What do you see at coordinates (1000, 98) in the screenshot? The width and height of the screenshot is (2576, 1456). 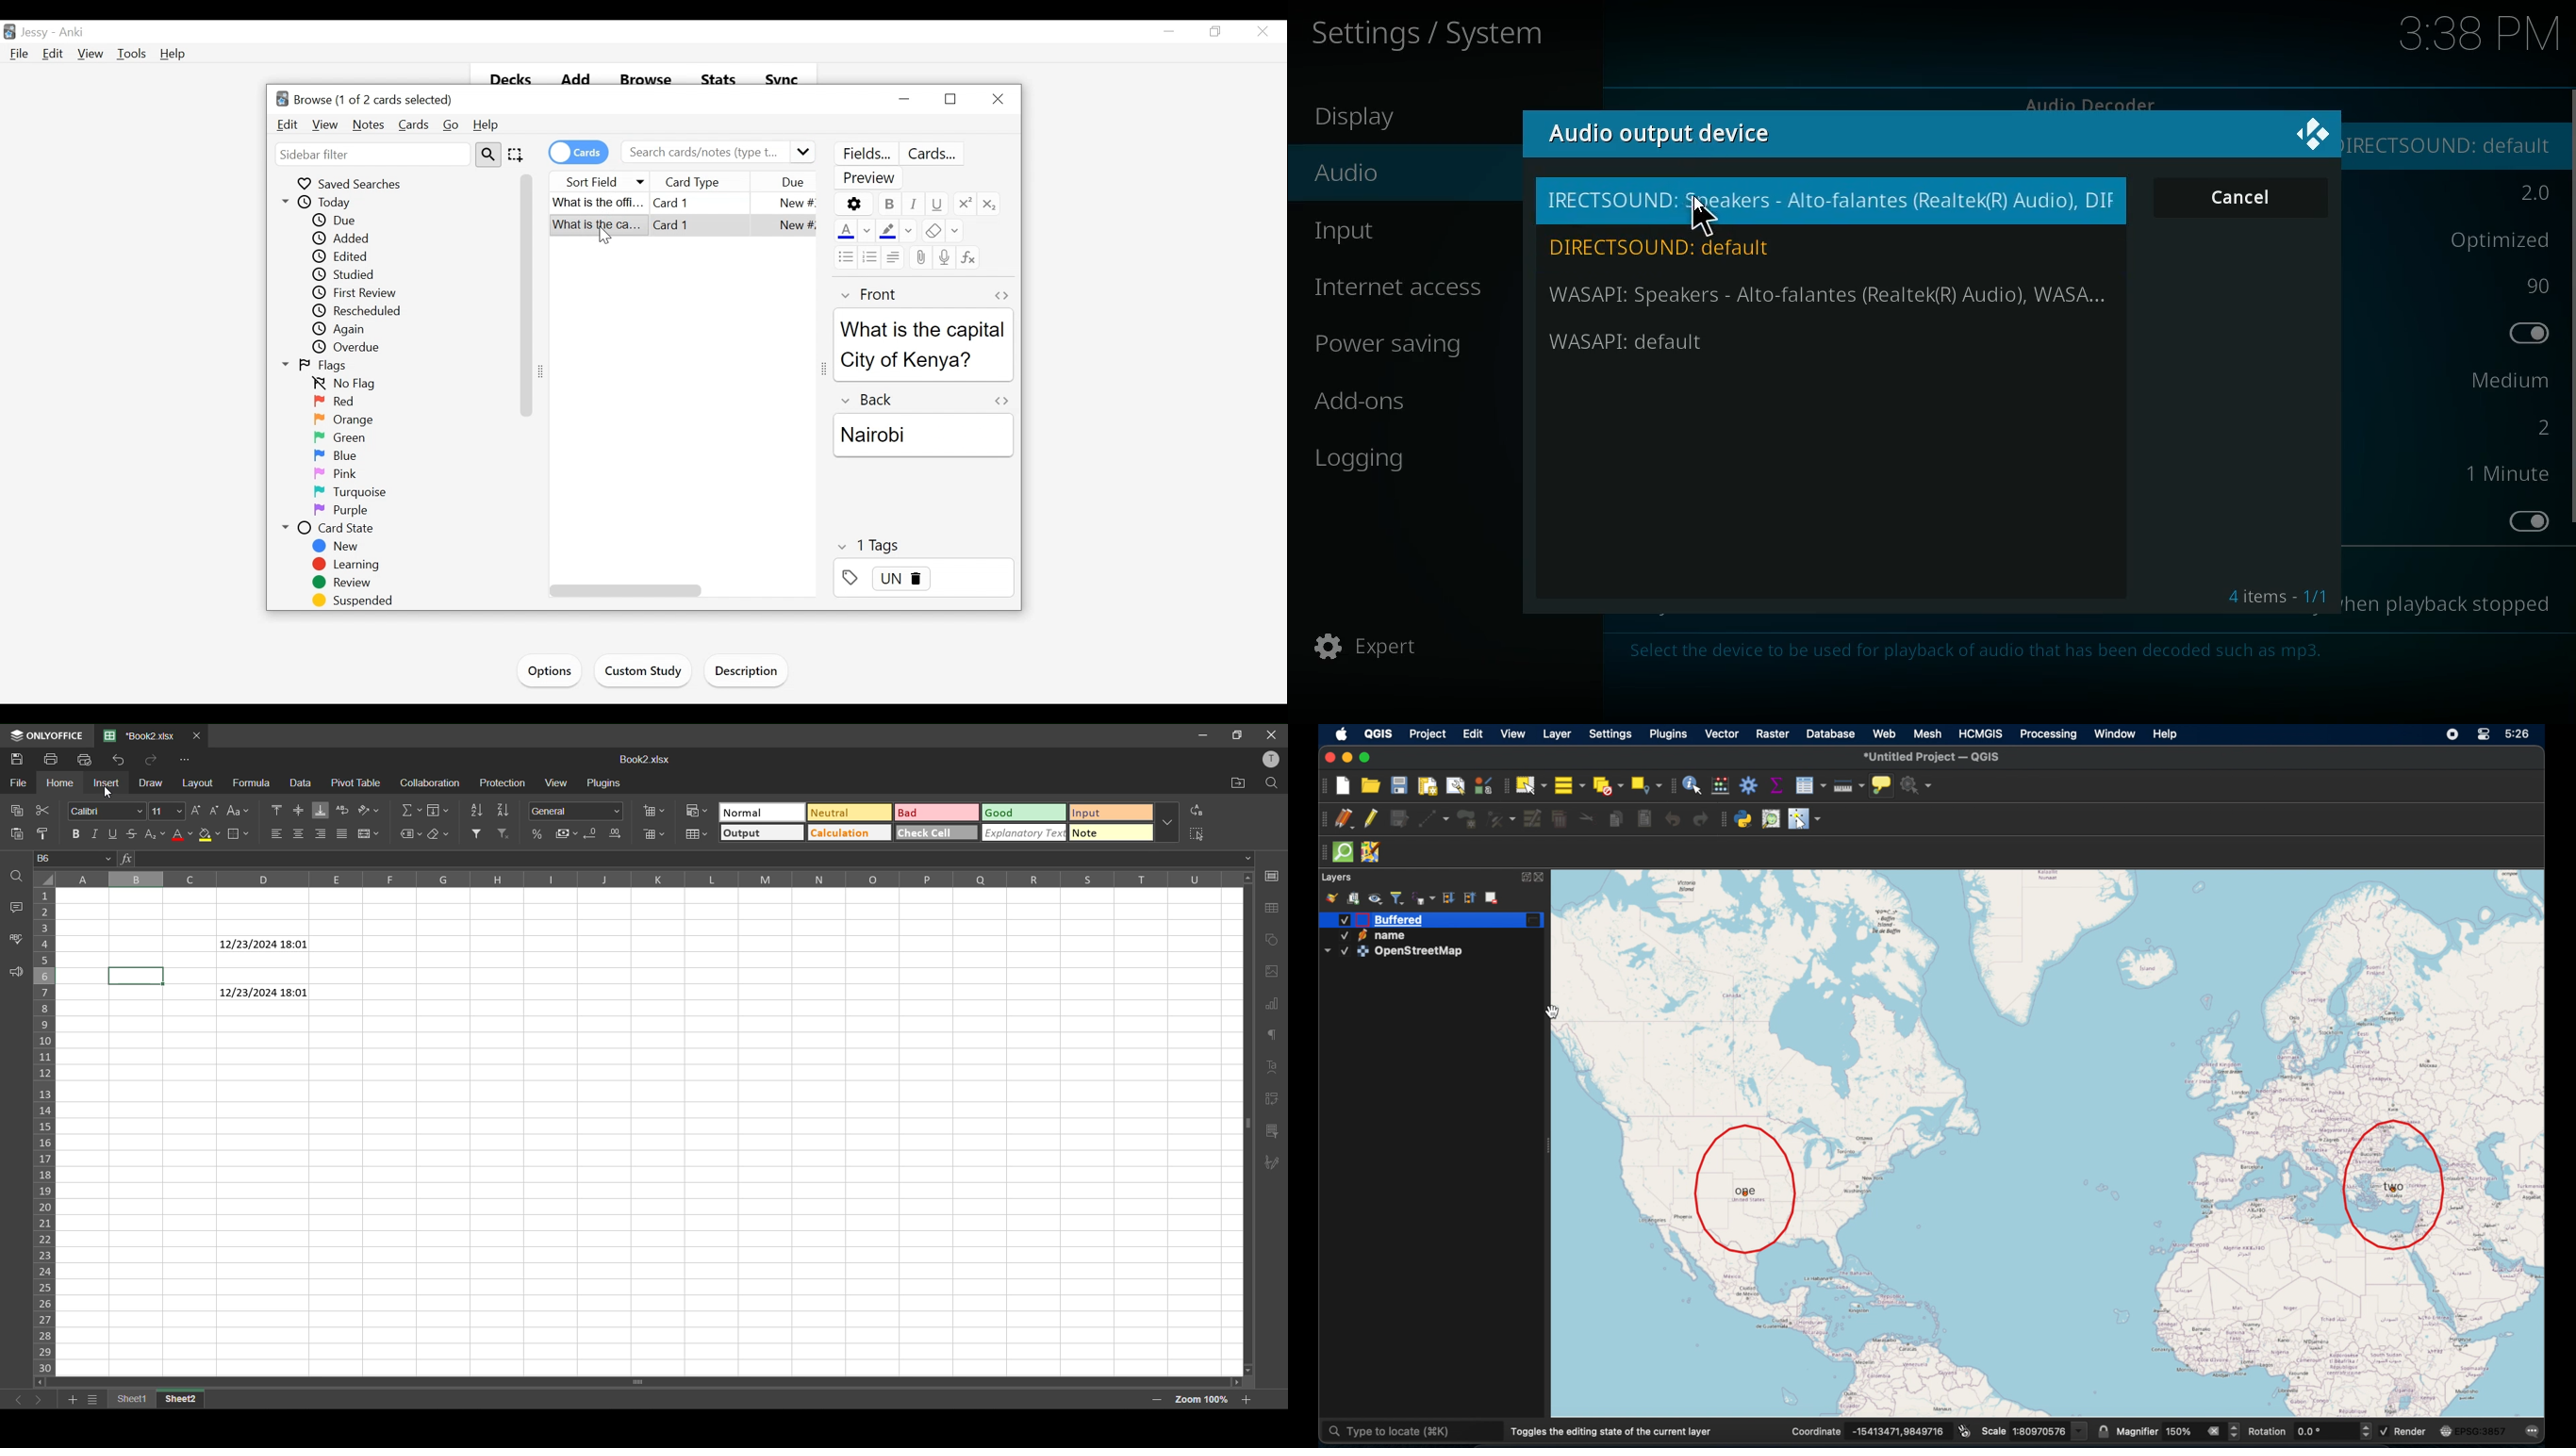 I see `Close` at bounding box center [1000, 98].